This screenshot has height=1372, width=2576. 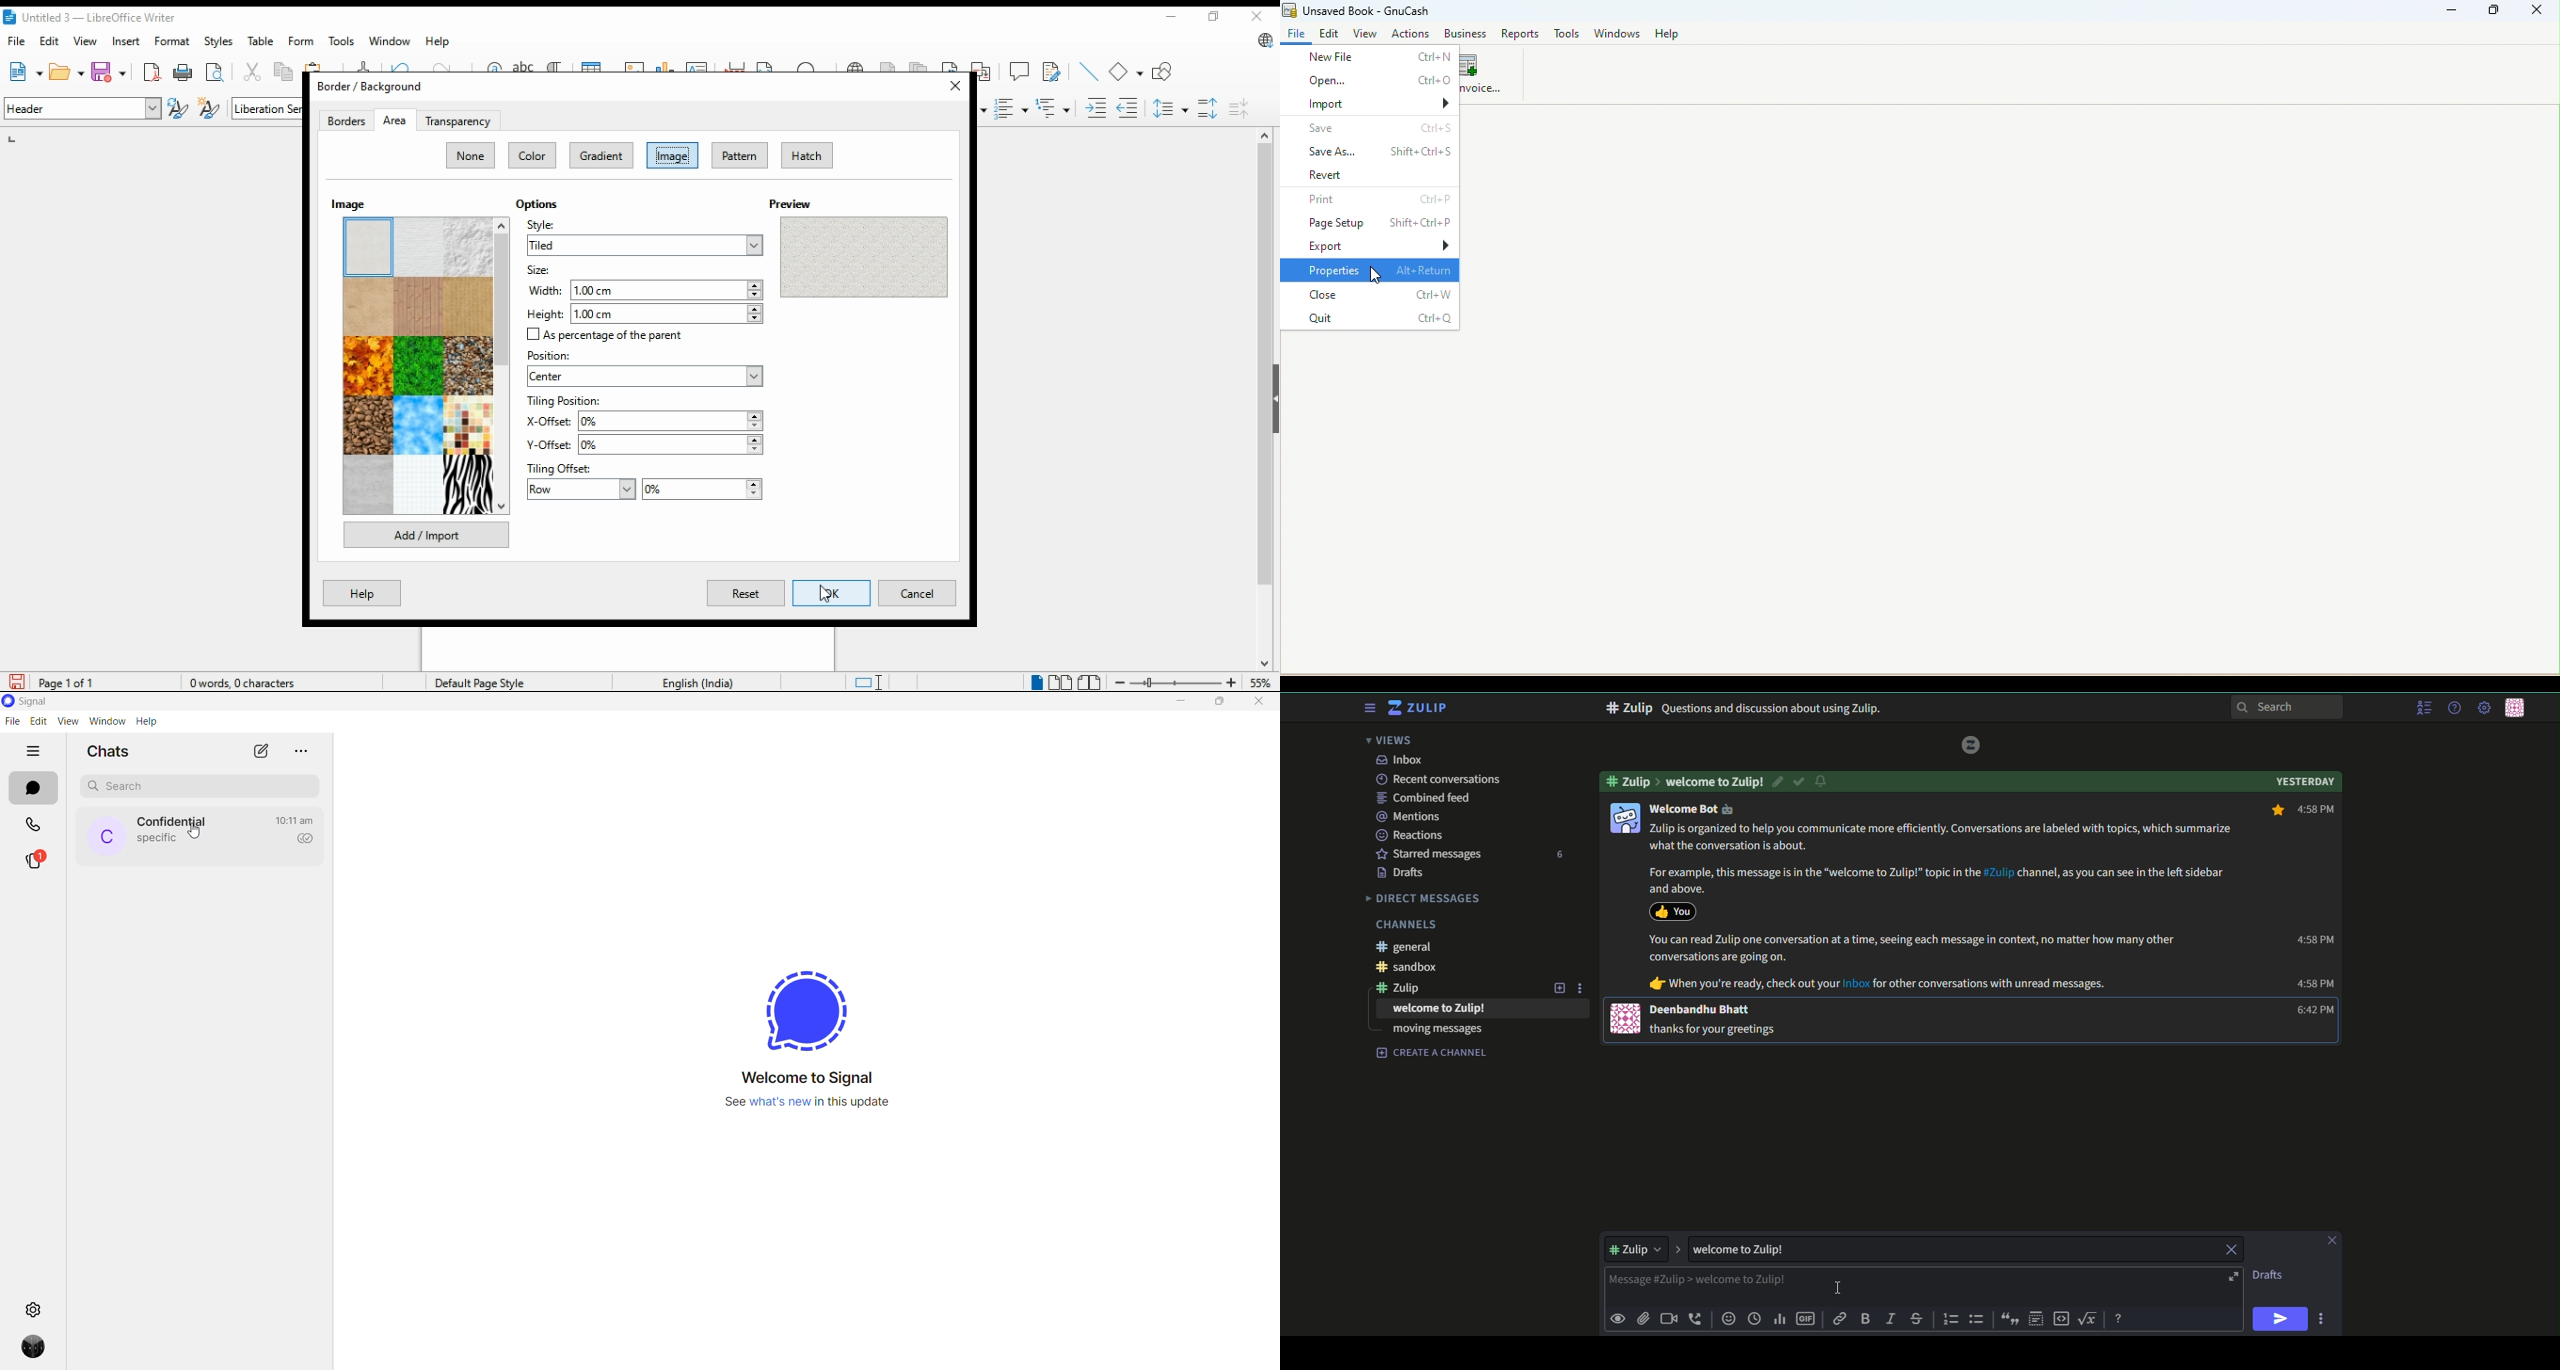 What do you see at coordinates (696, 681) in the screenshot?
I see `language` at bounding box center [696, 681].